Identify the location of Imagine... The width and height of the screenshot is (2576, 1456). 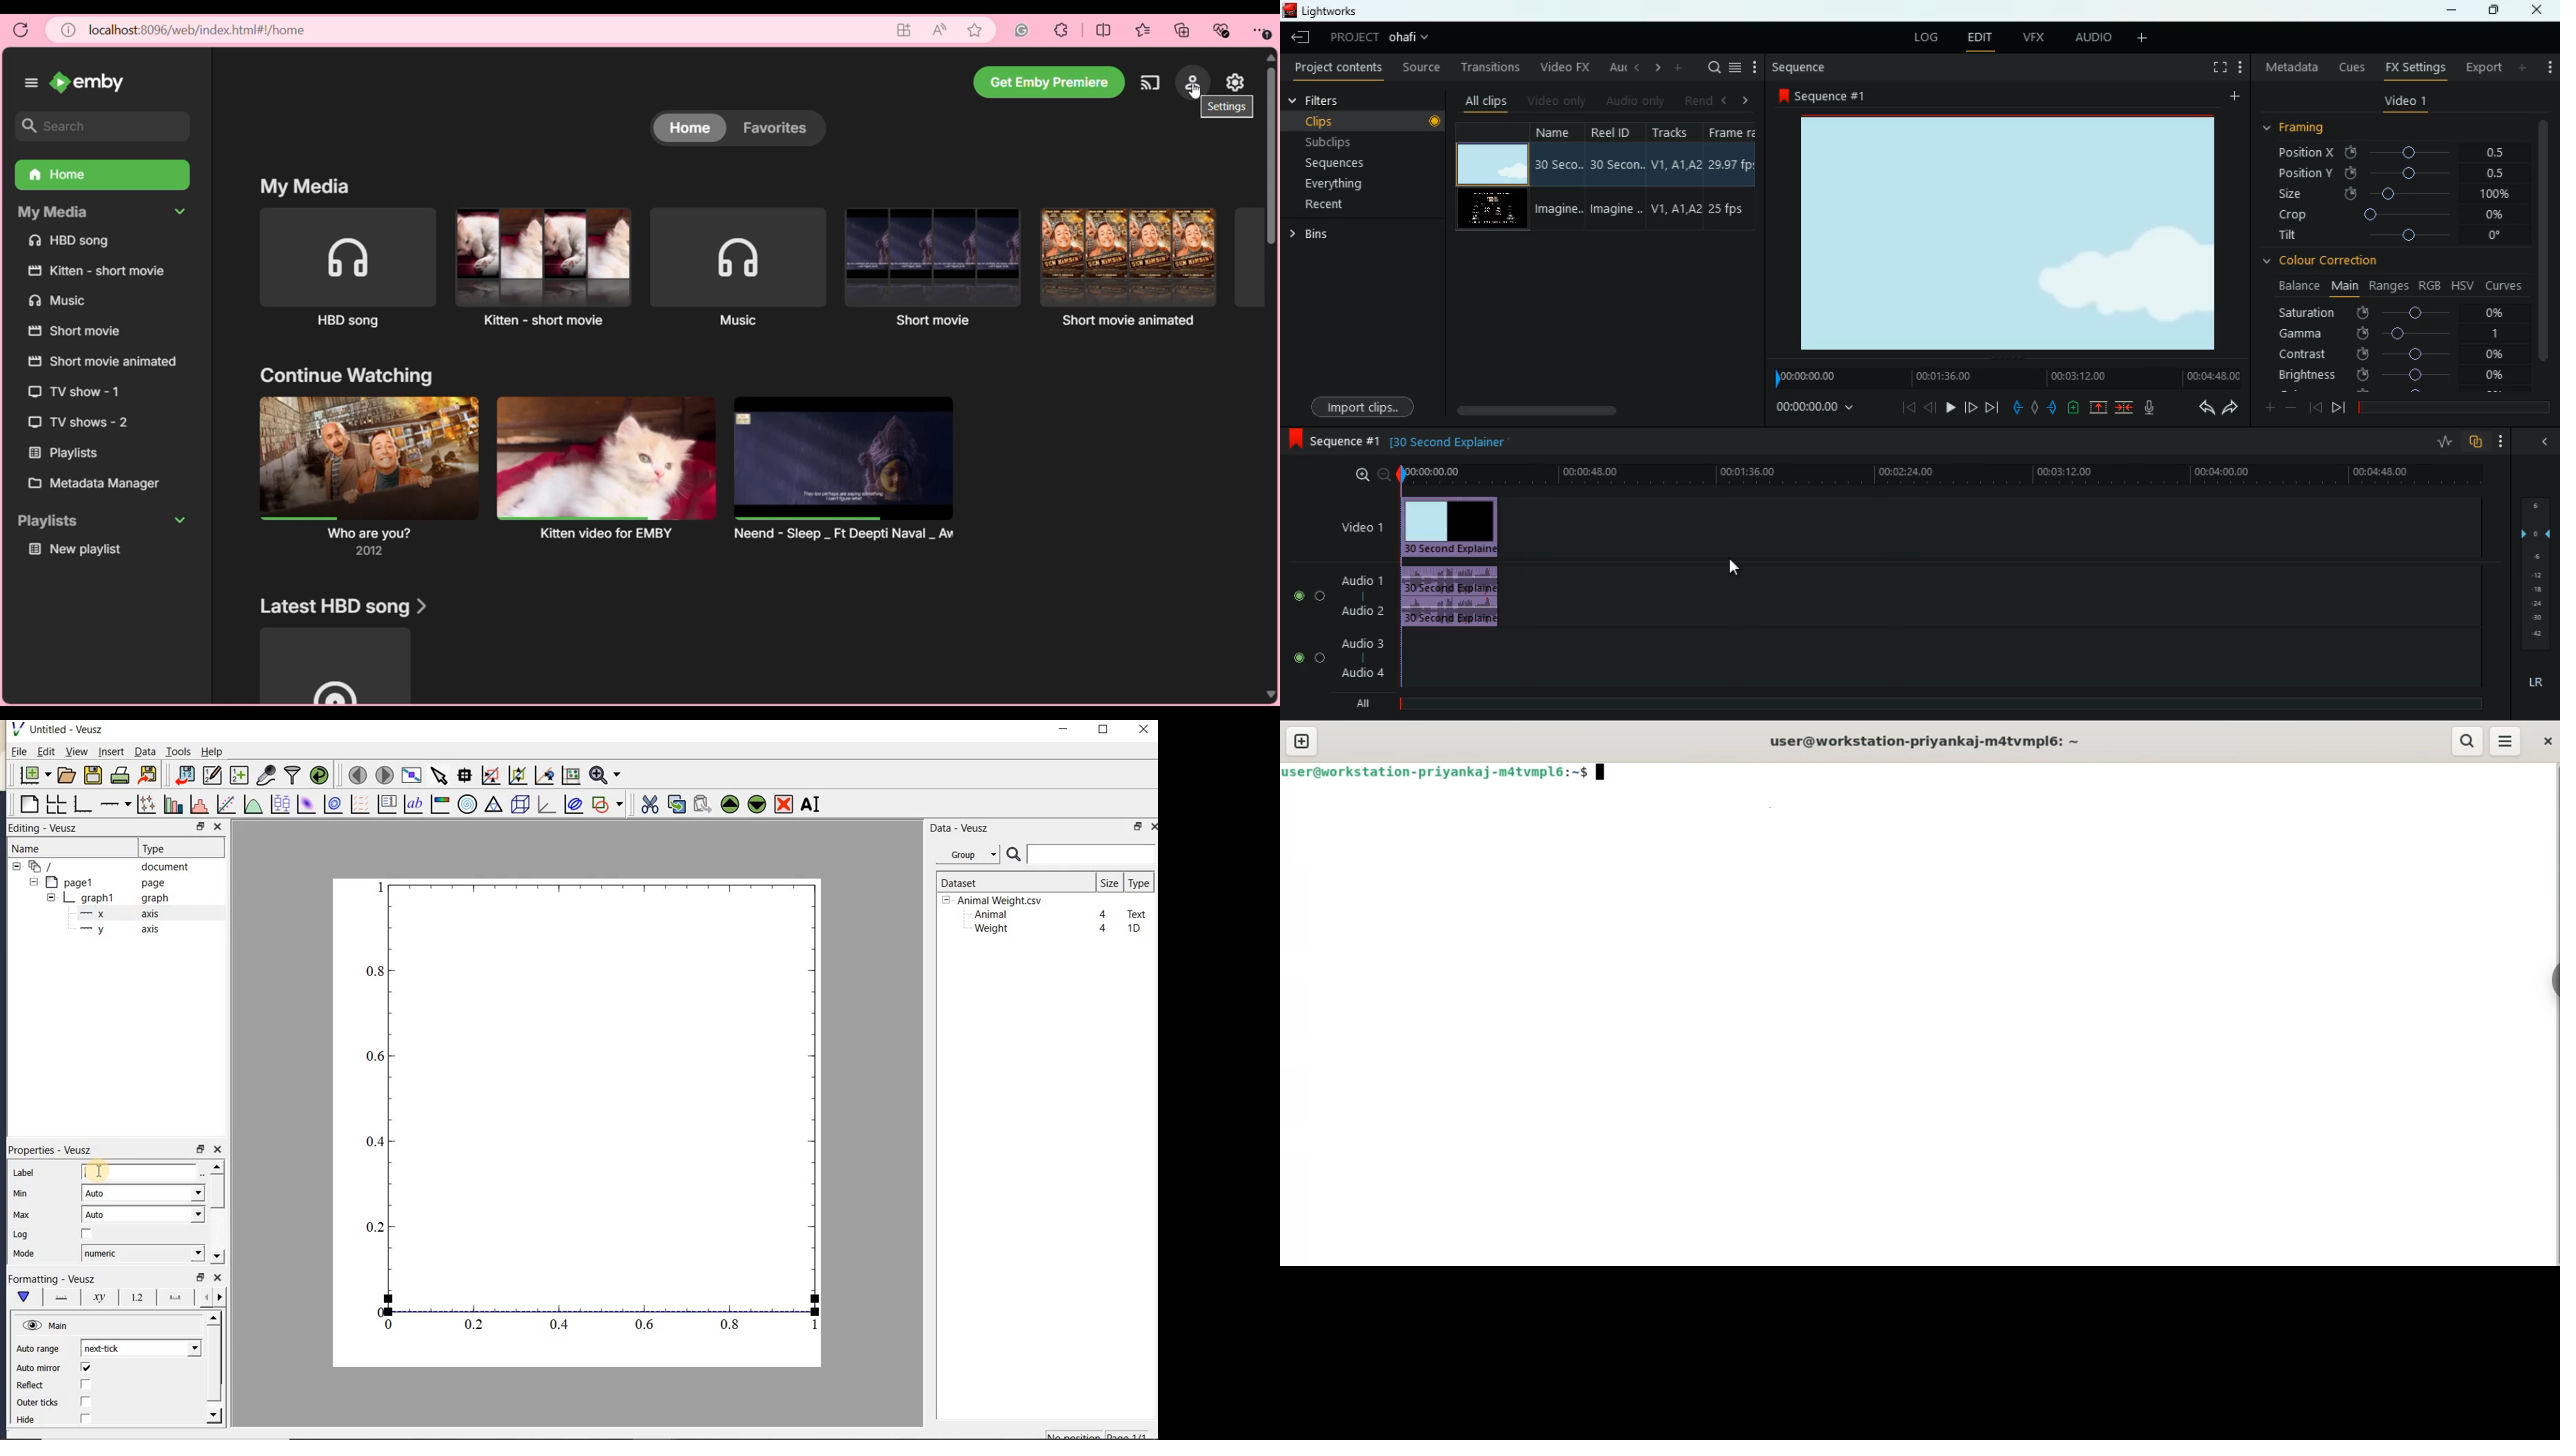
(1560, 210).